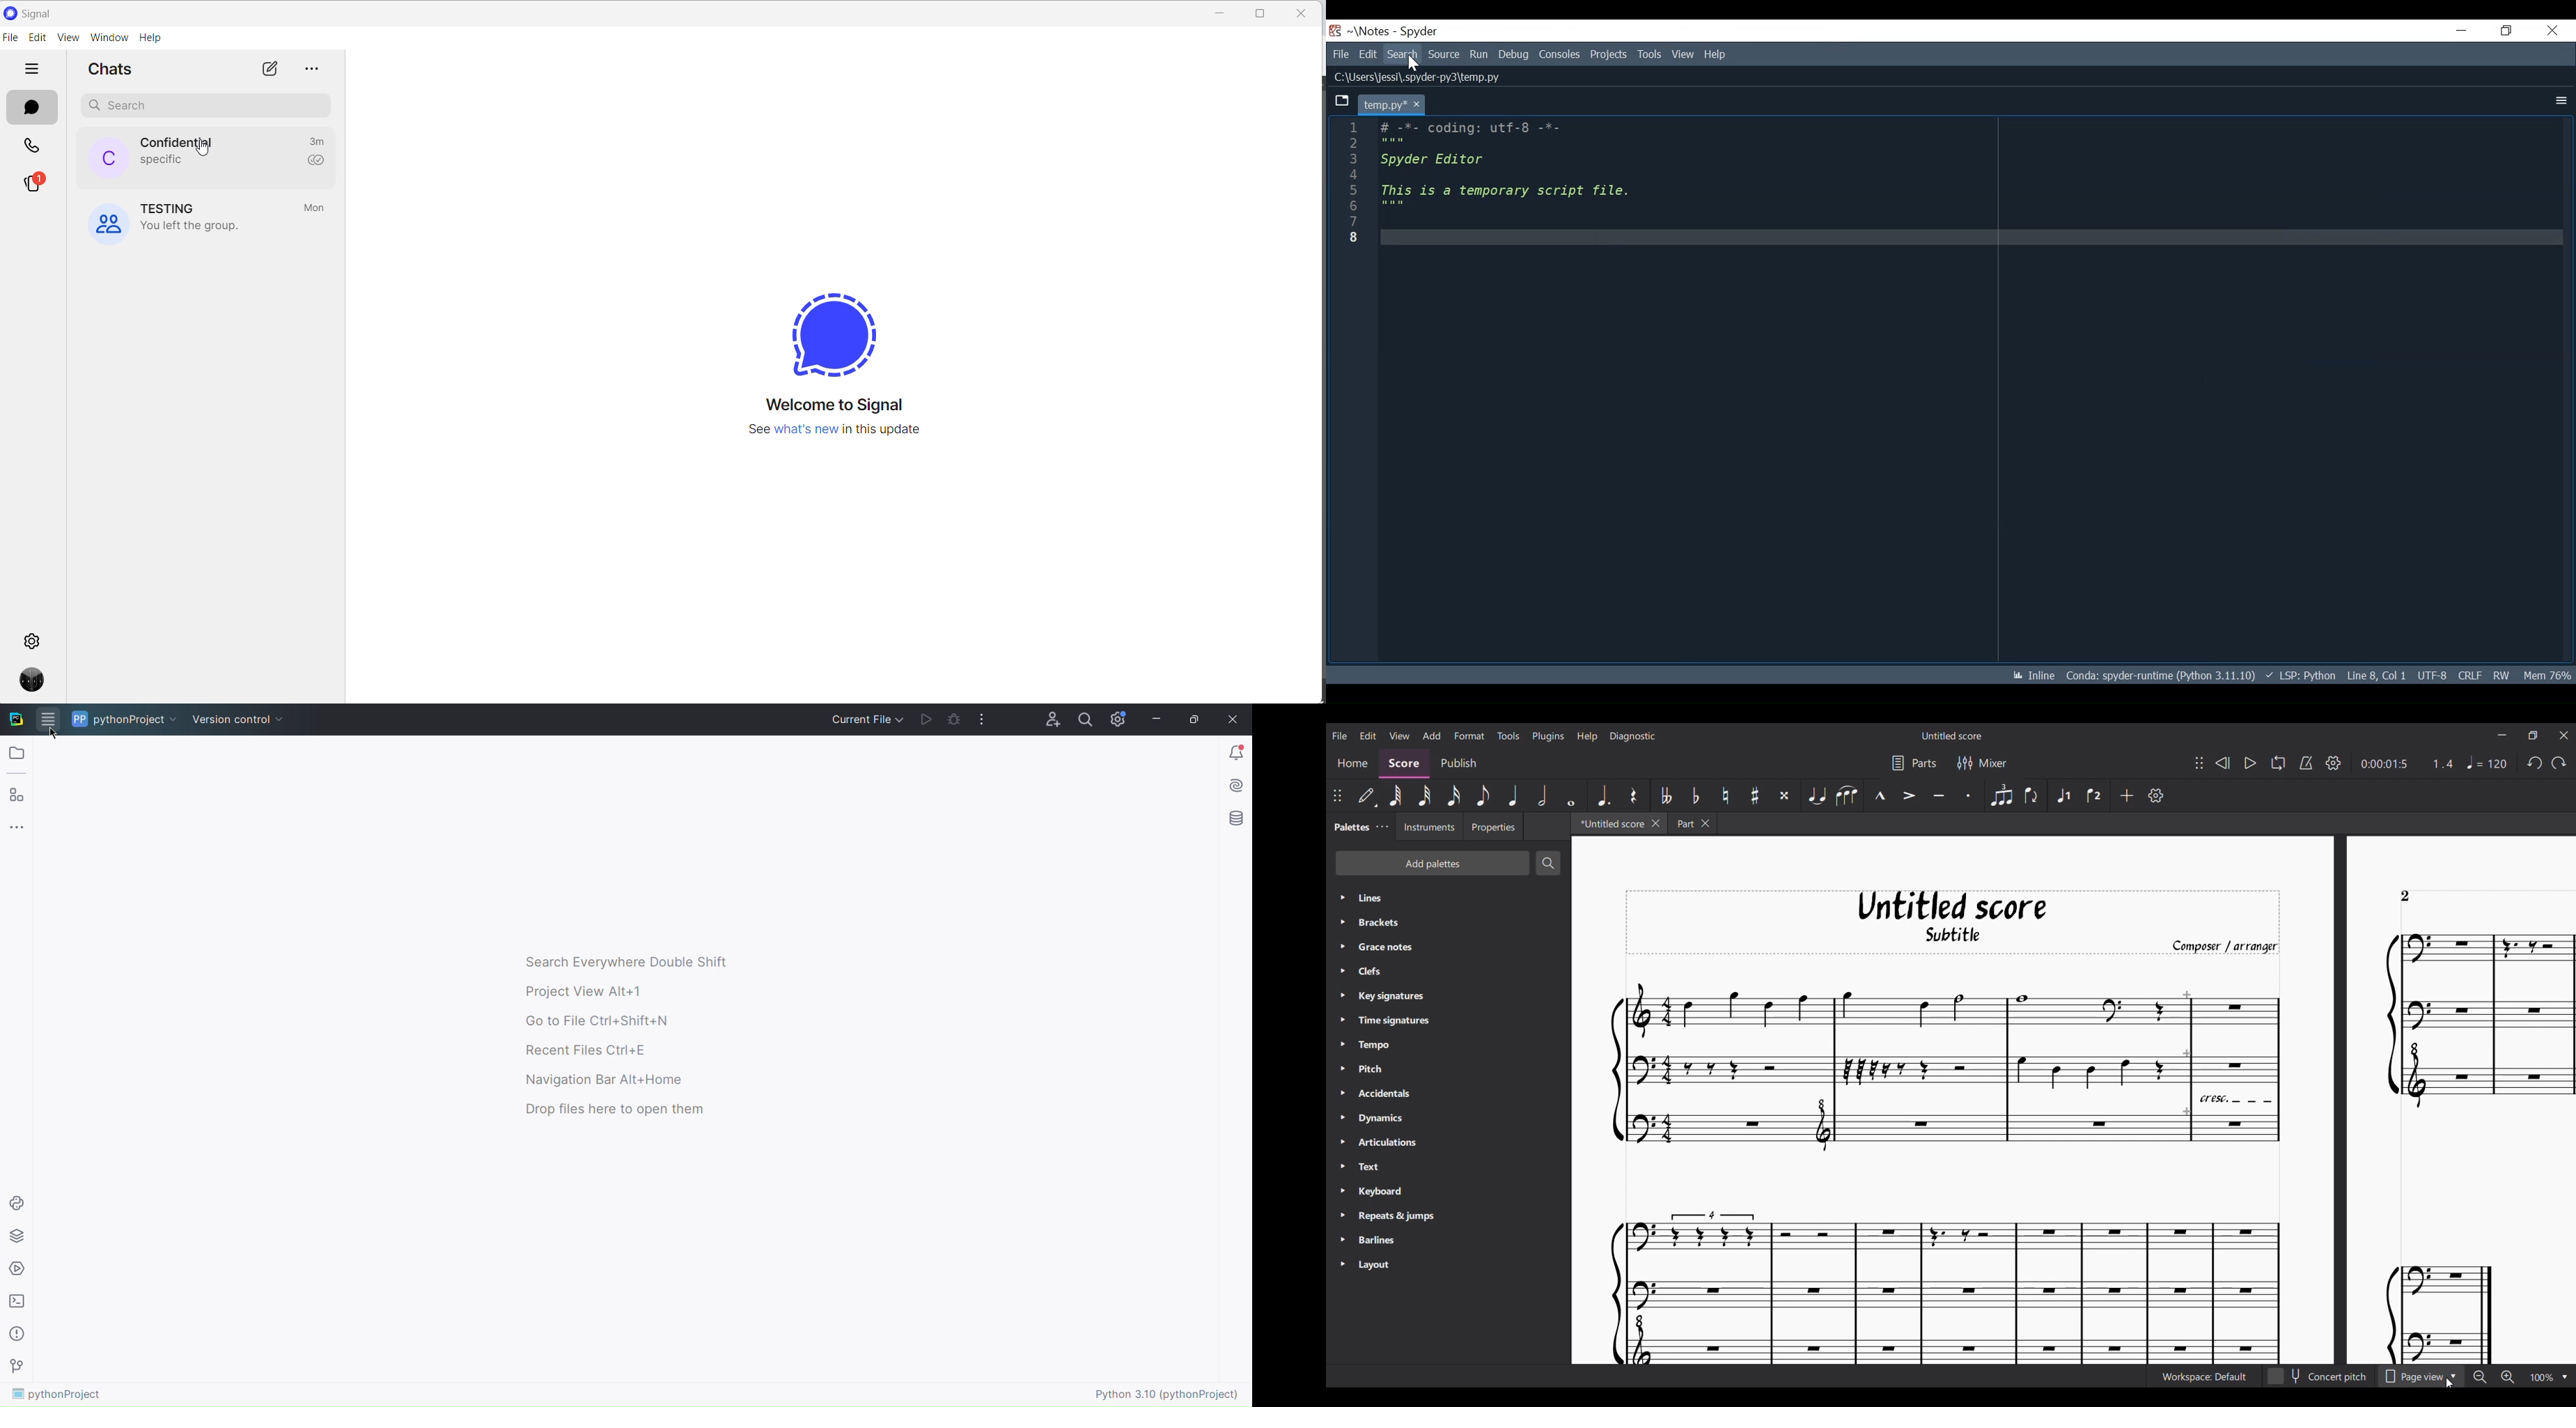 Image resolution: width=2576 pixels, height=1428 pixels. I want to click on Playback settings, so click(2333, 763).